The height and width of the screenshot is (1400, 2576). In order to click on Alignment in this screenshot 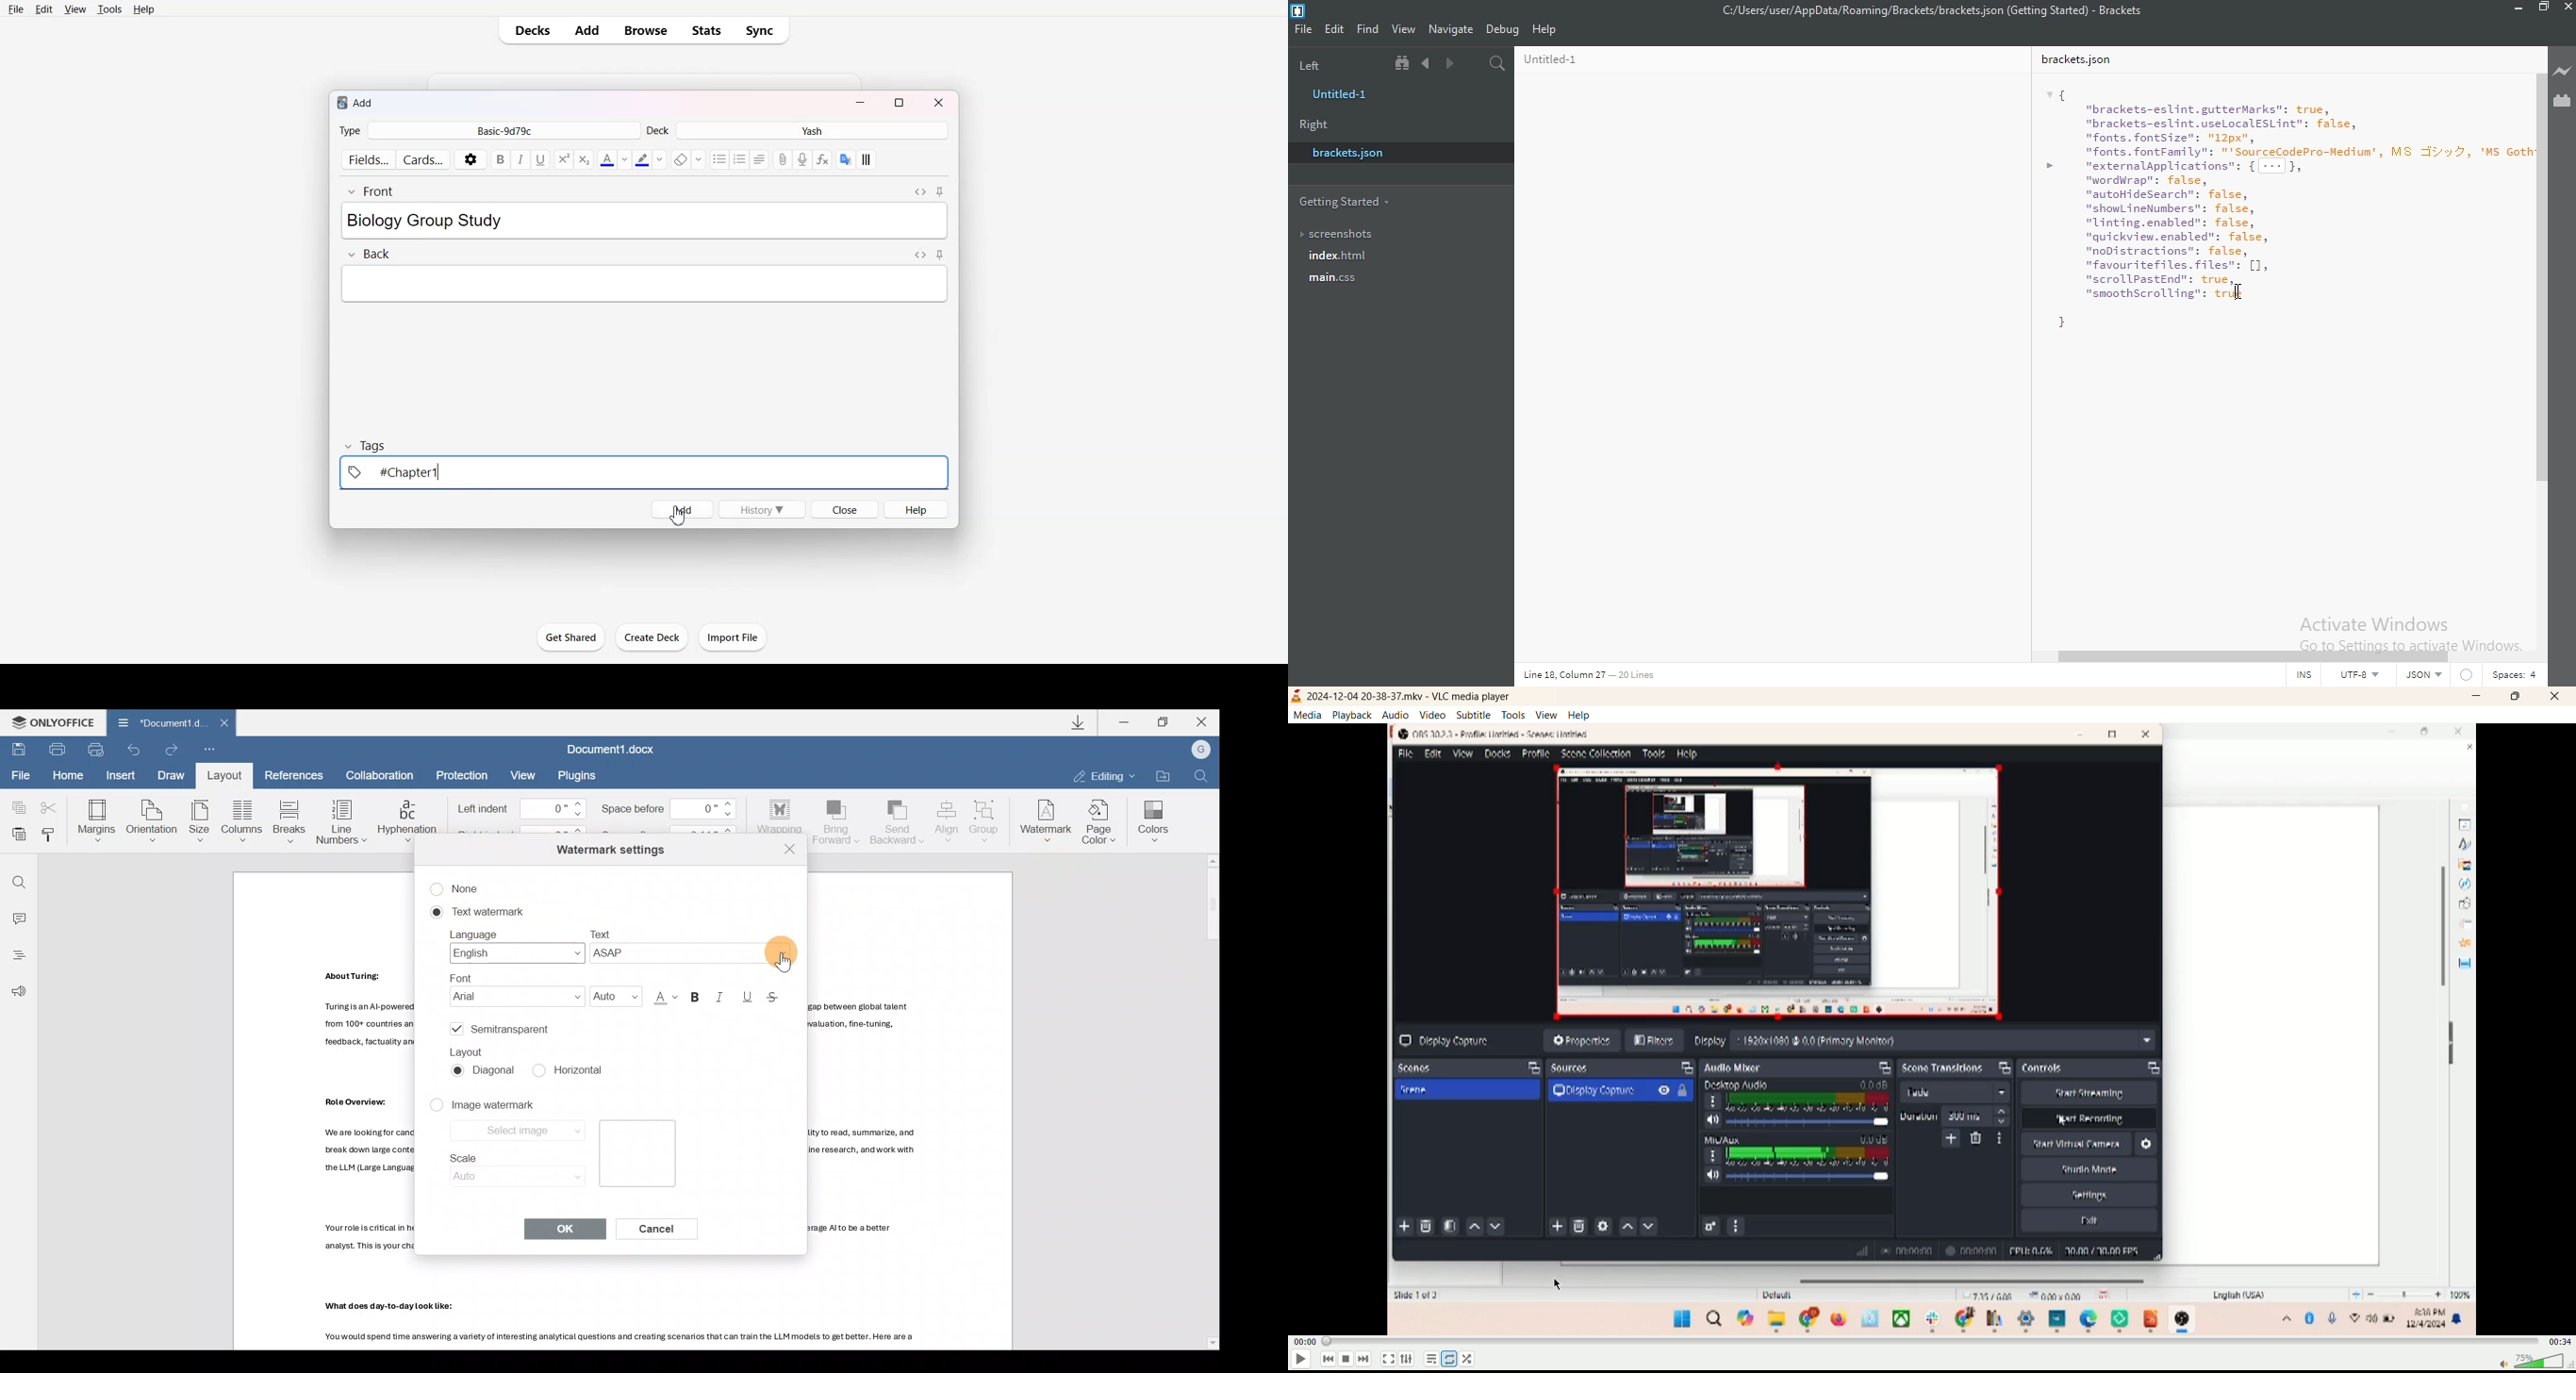, I will do `click(761, 160)`.